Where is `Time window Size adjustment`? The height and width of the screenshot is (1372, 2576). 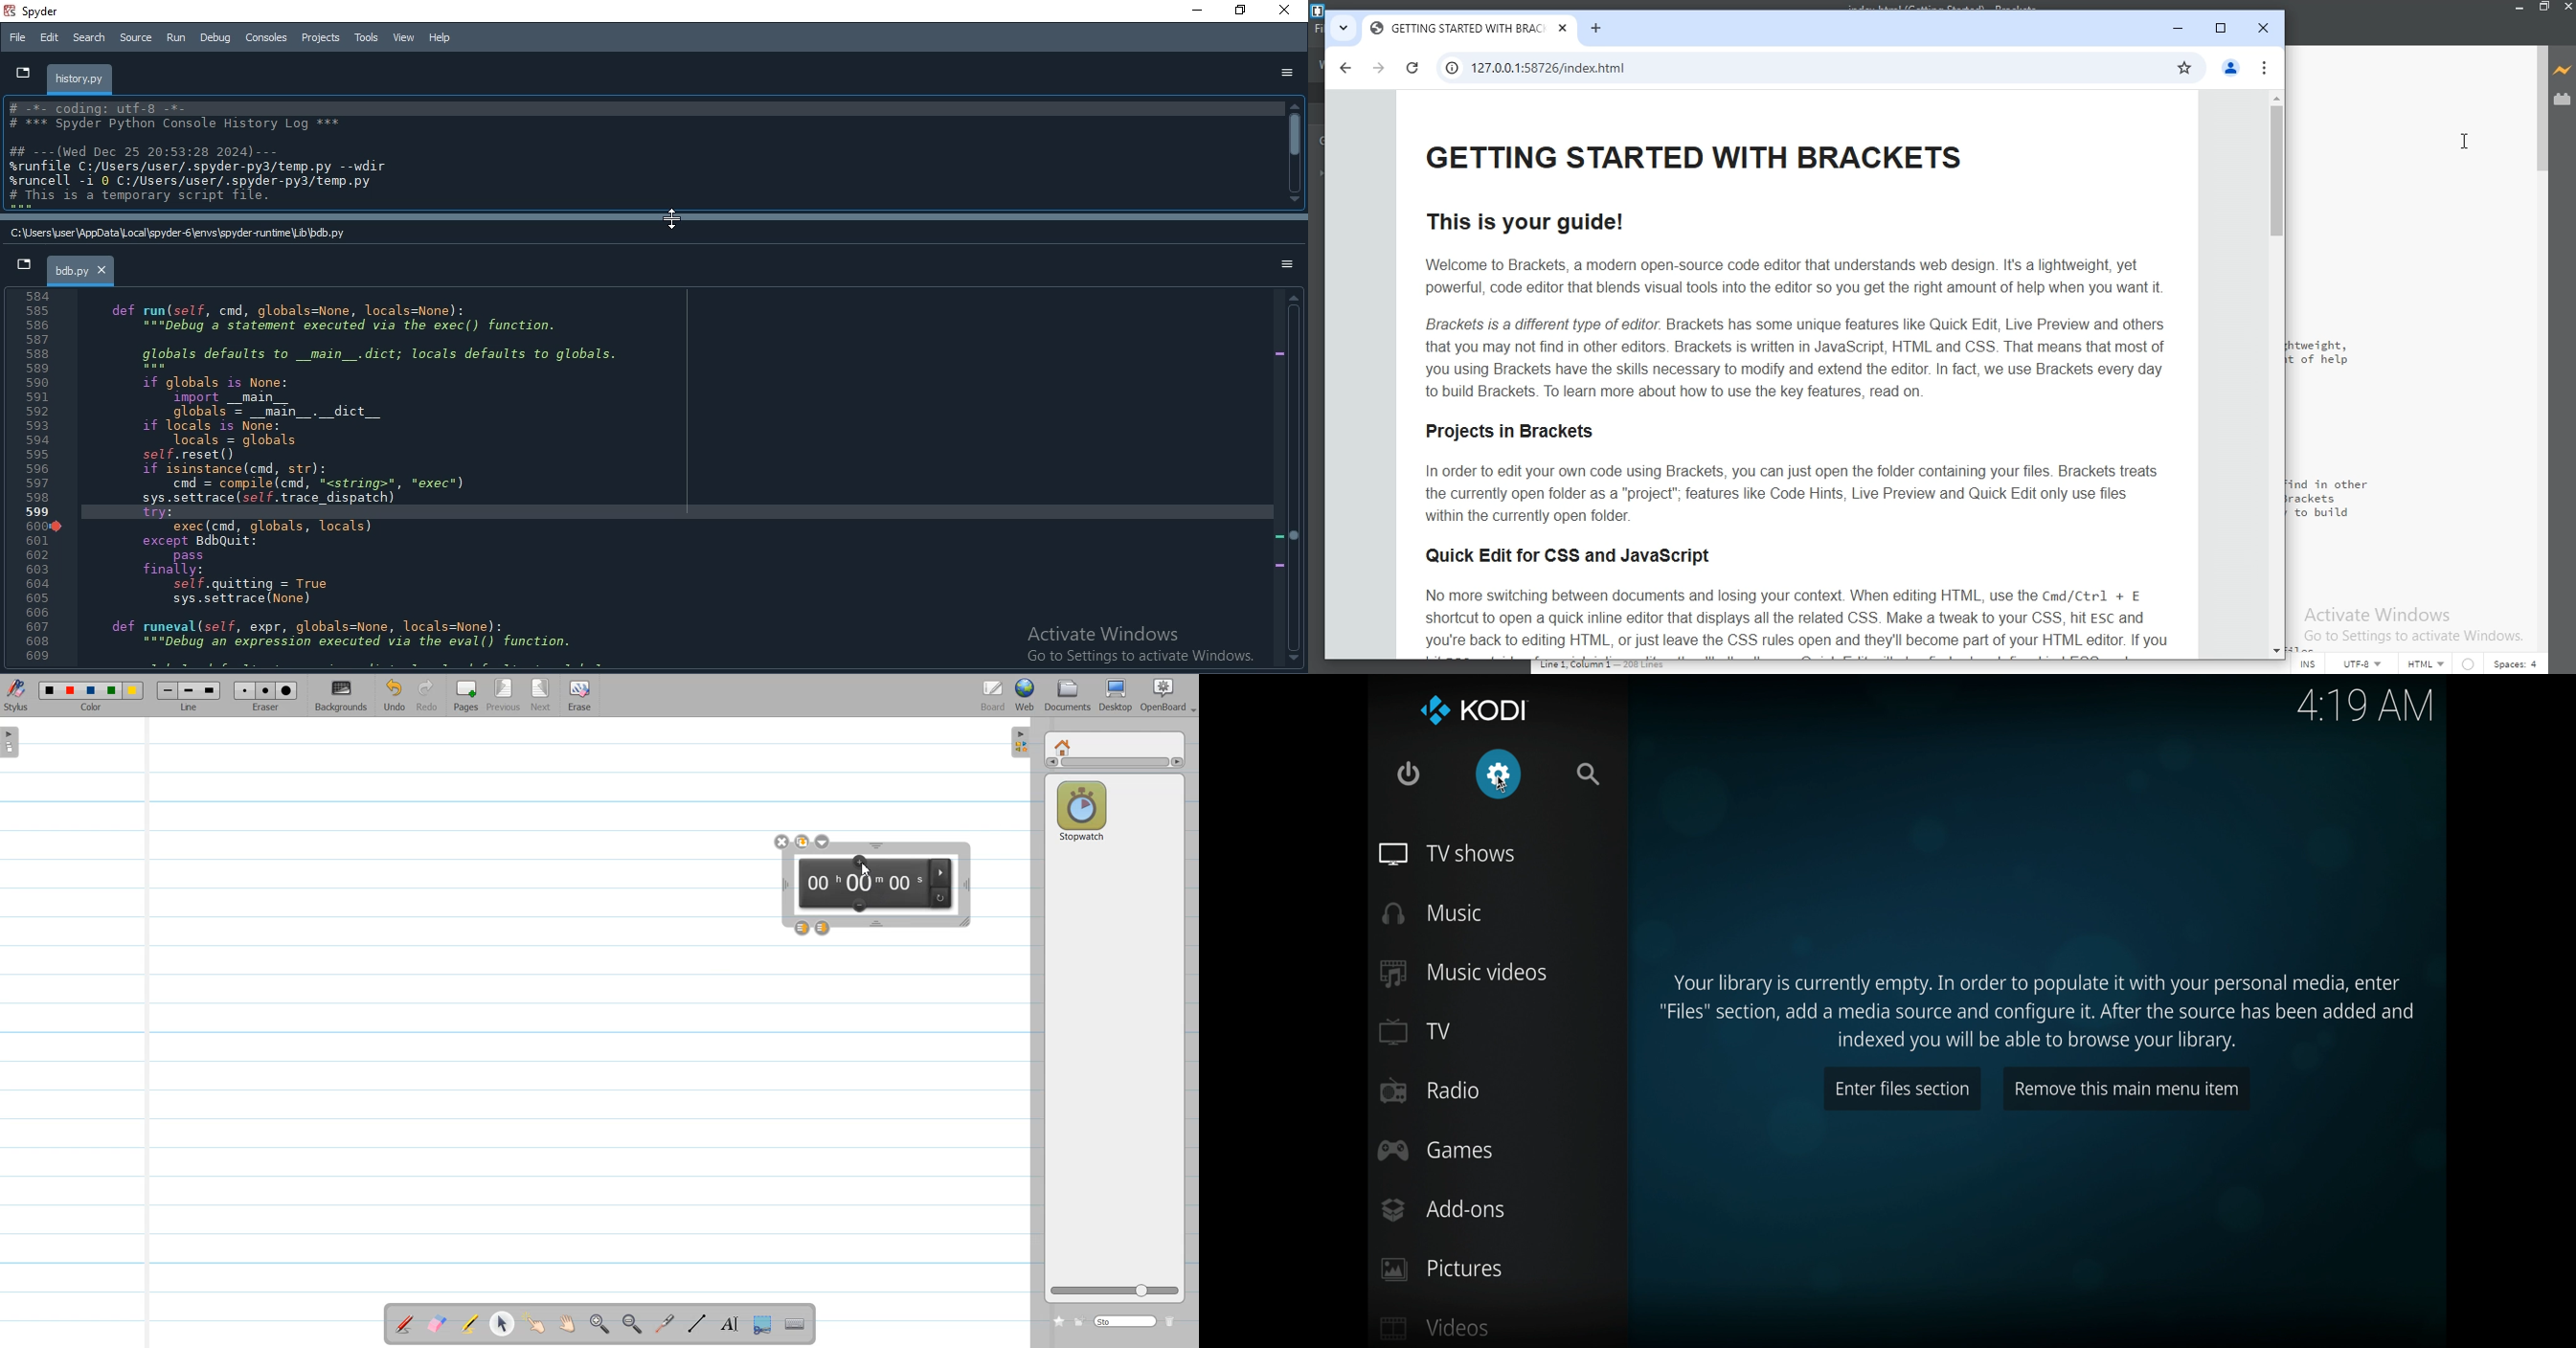
Time window Size adjustment is located at coordinates (966, 923).